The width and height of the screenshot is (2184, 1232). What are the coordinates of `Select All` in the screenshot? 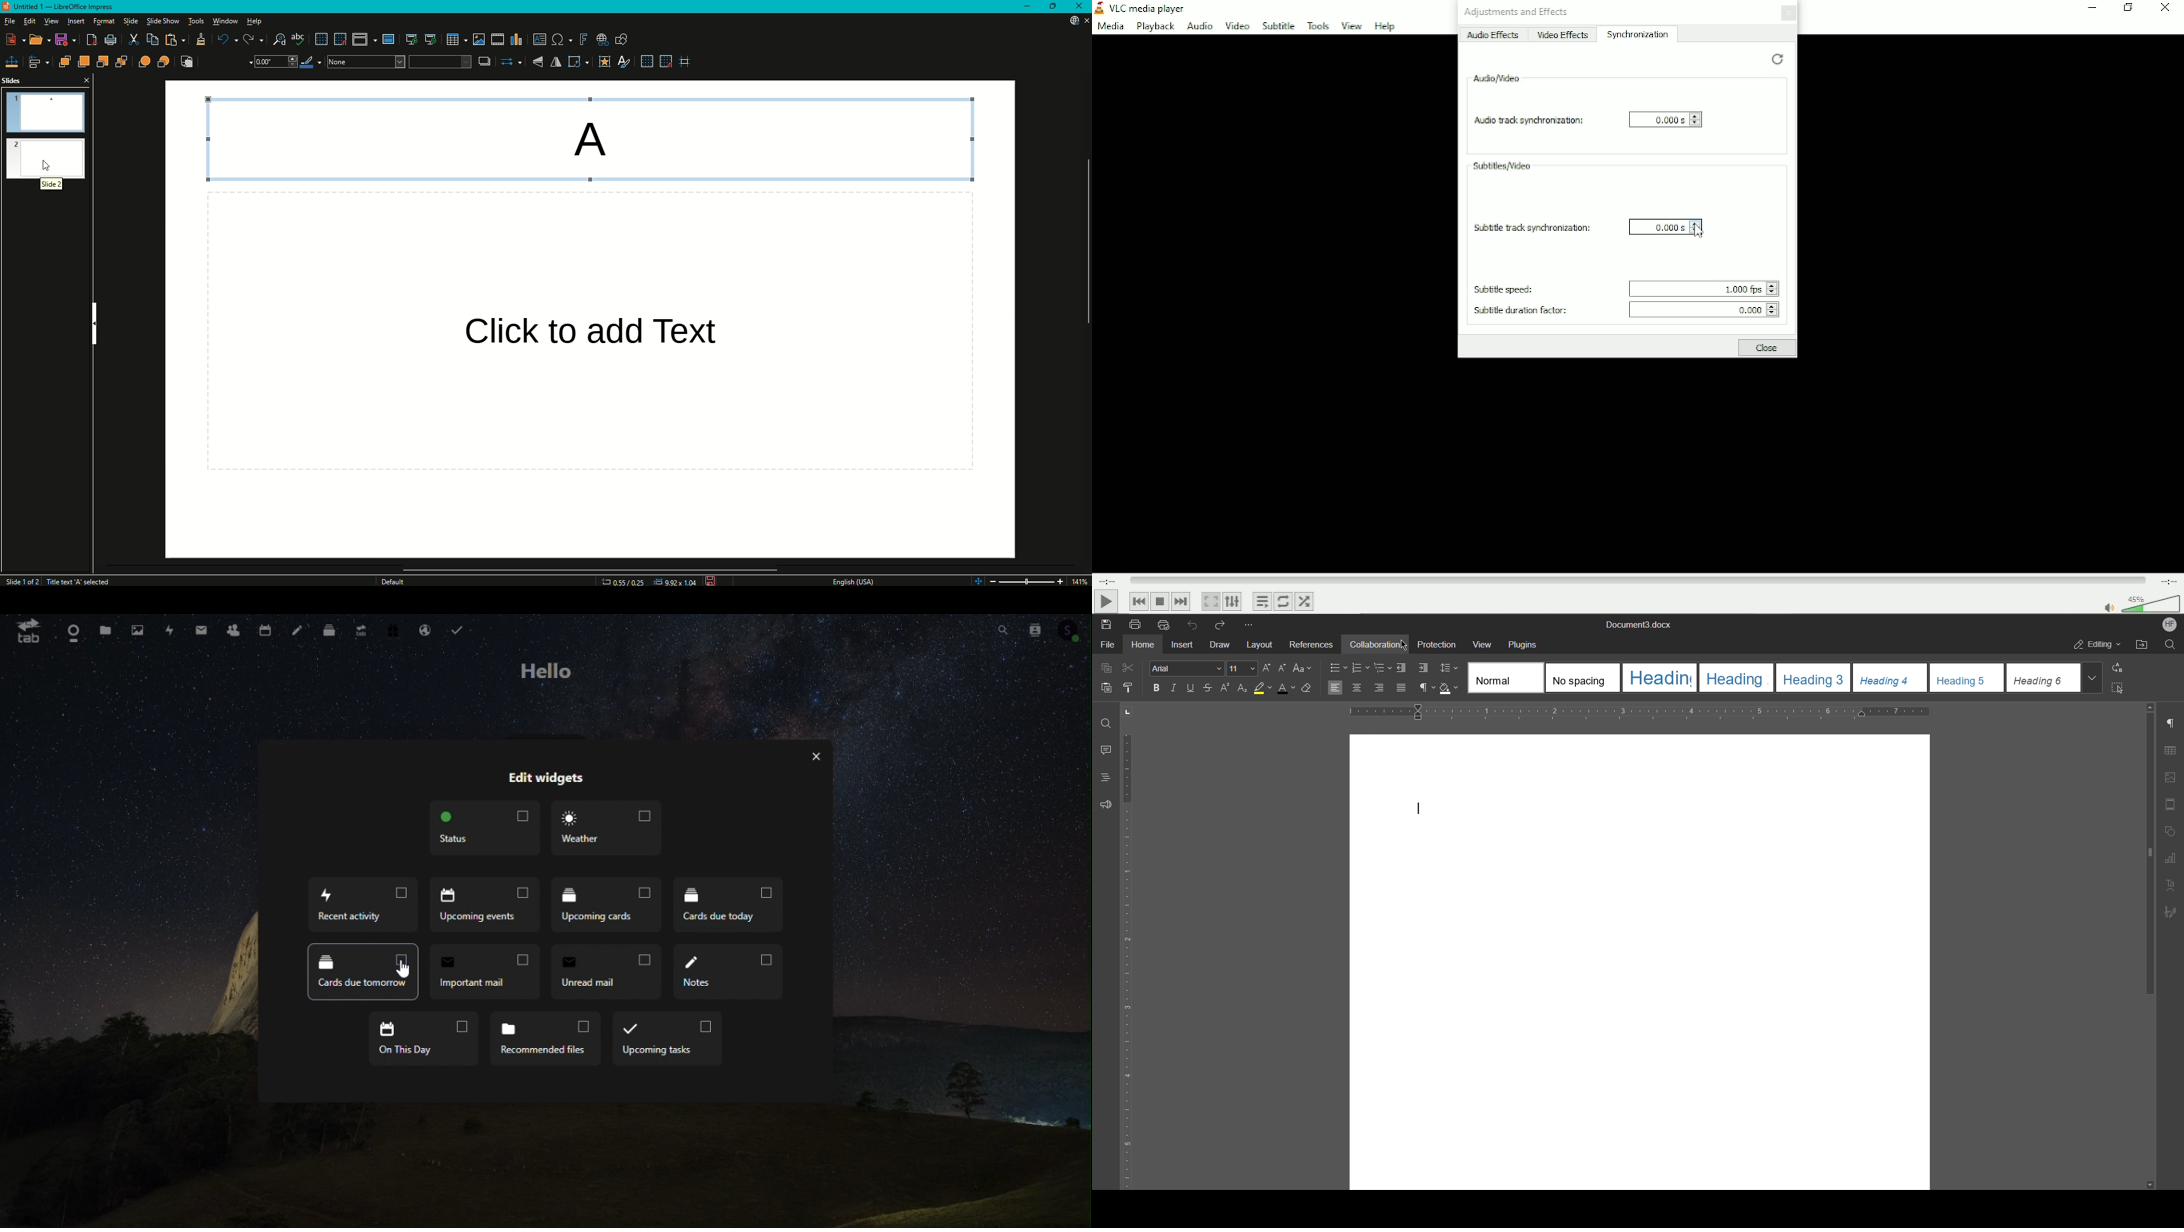 It's located at (2122, 688).